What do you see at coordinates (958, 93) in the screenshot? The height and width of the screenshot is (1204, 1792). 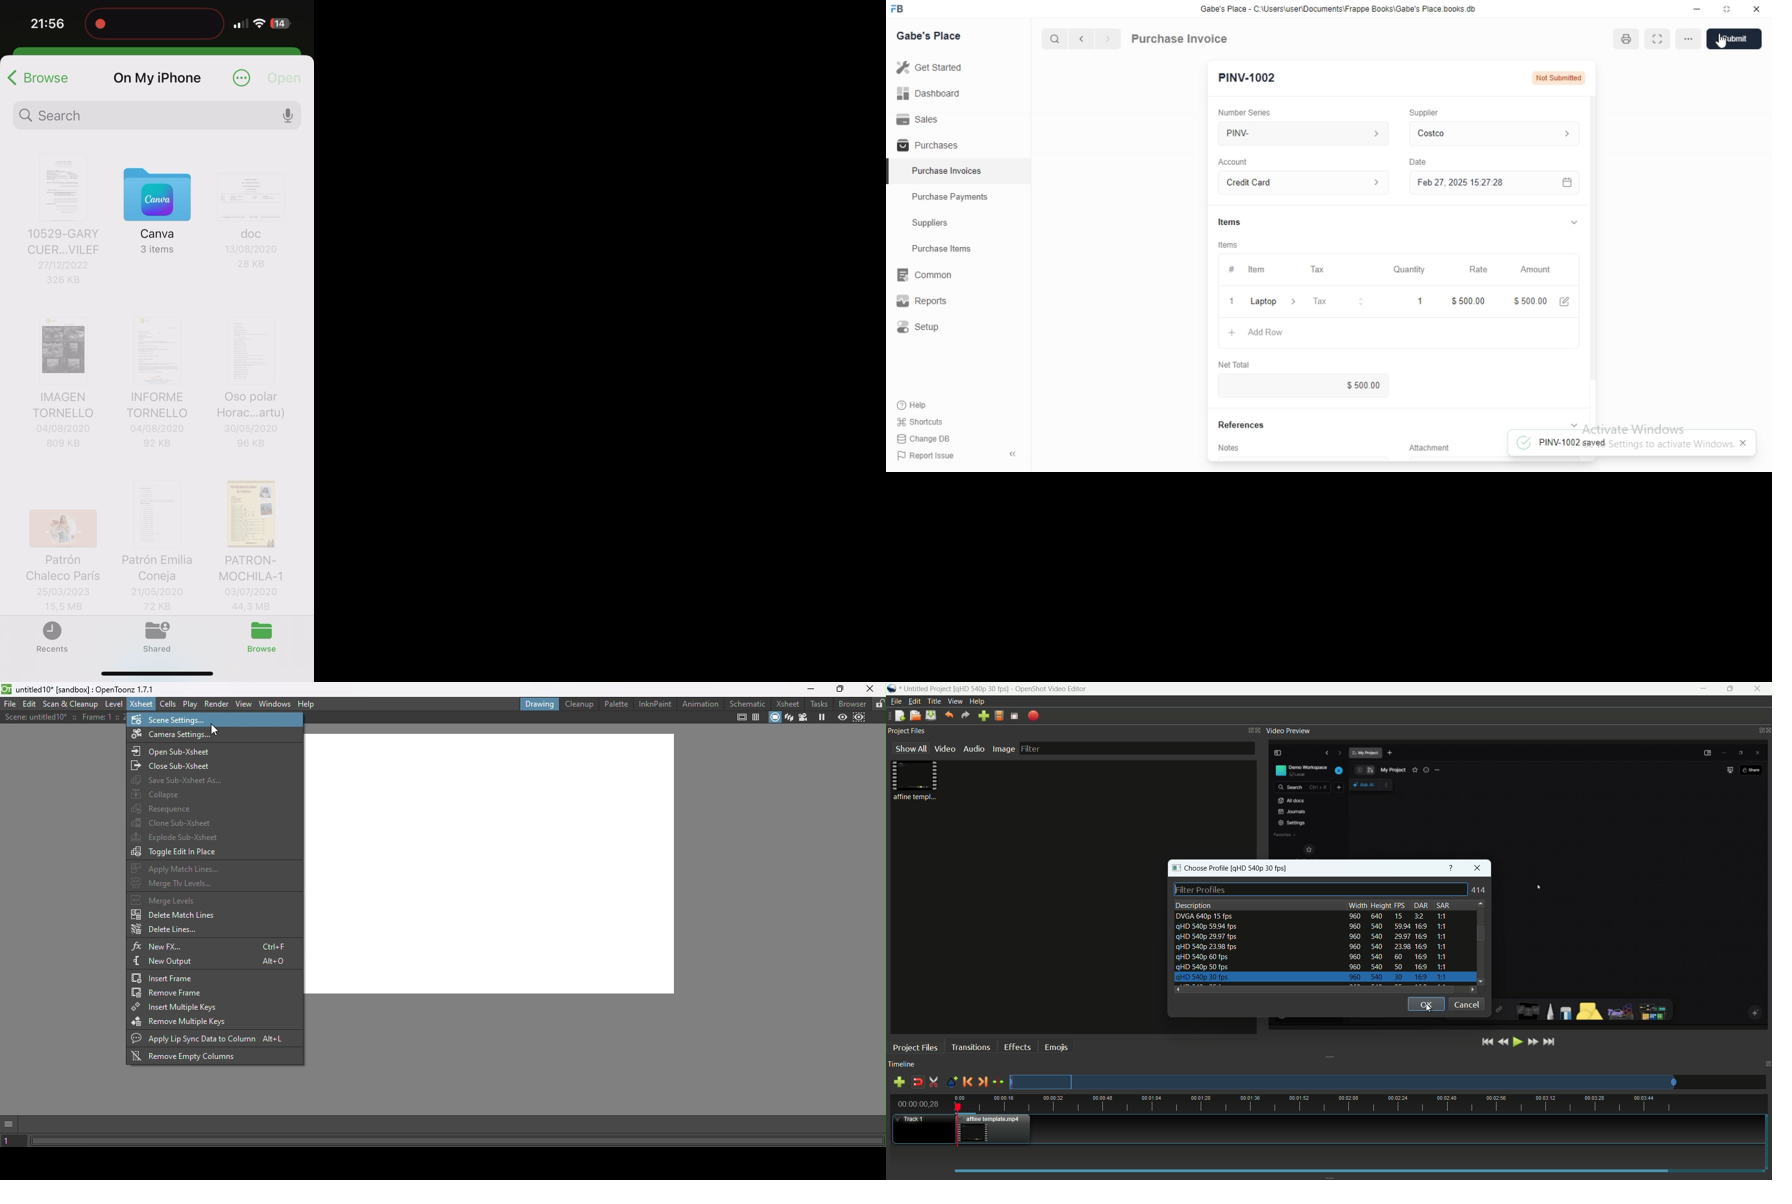 I see `Dashboard` at bounding box center [958, 93].